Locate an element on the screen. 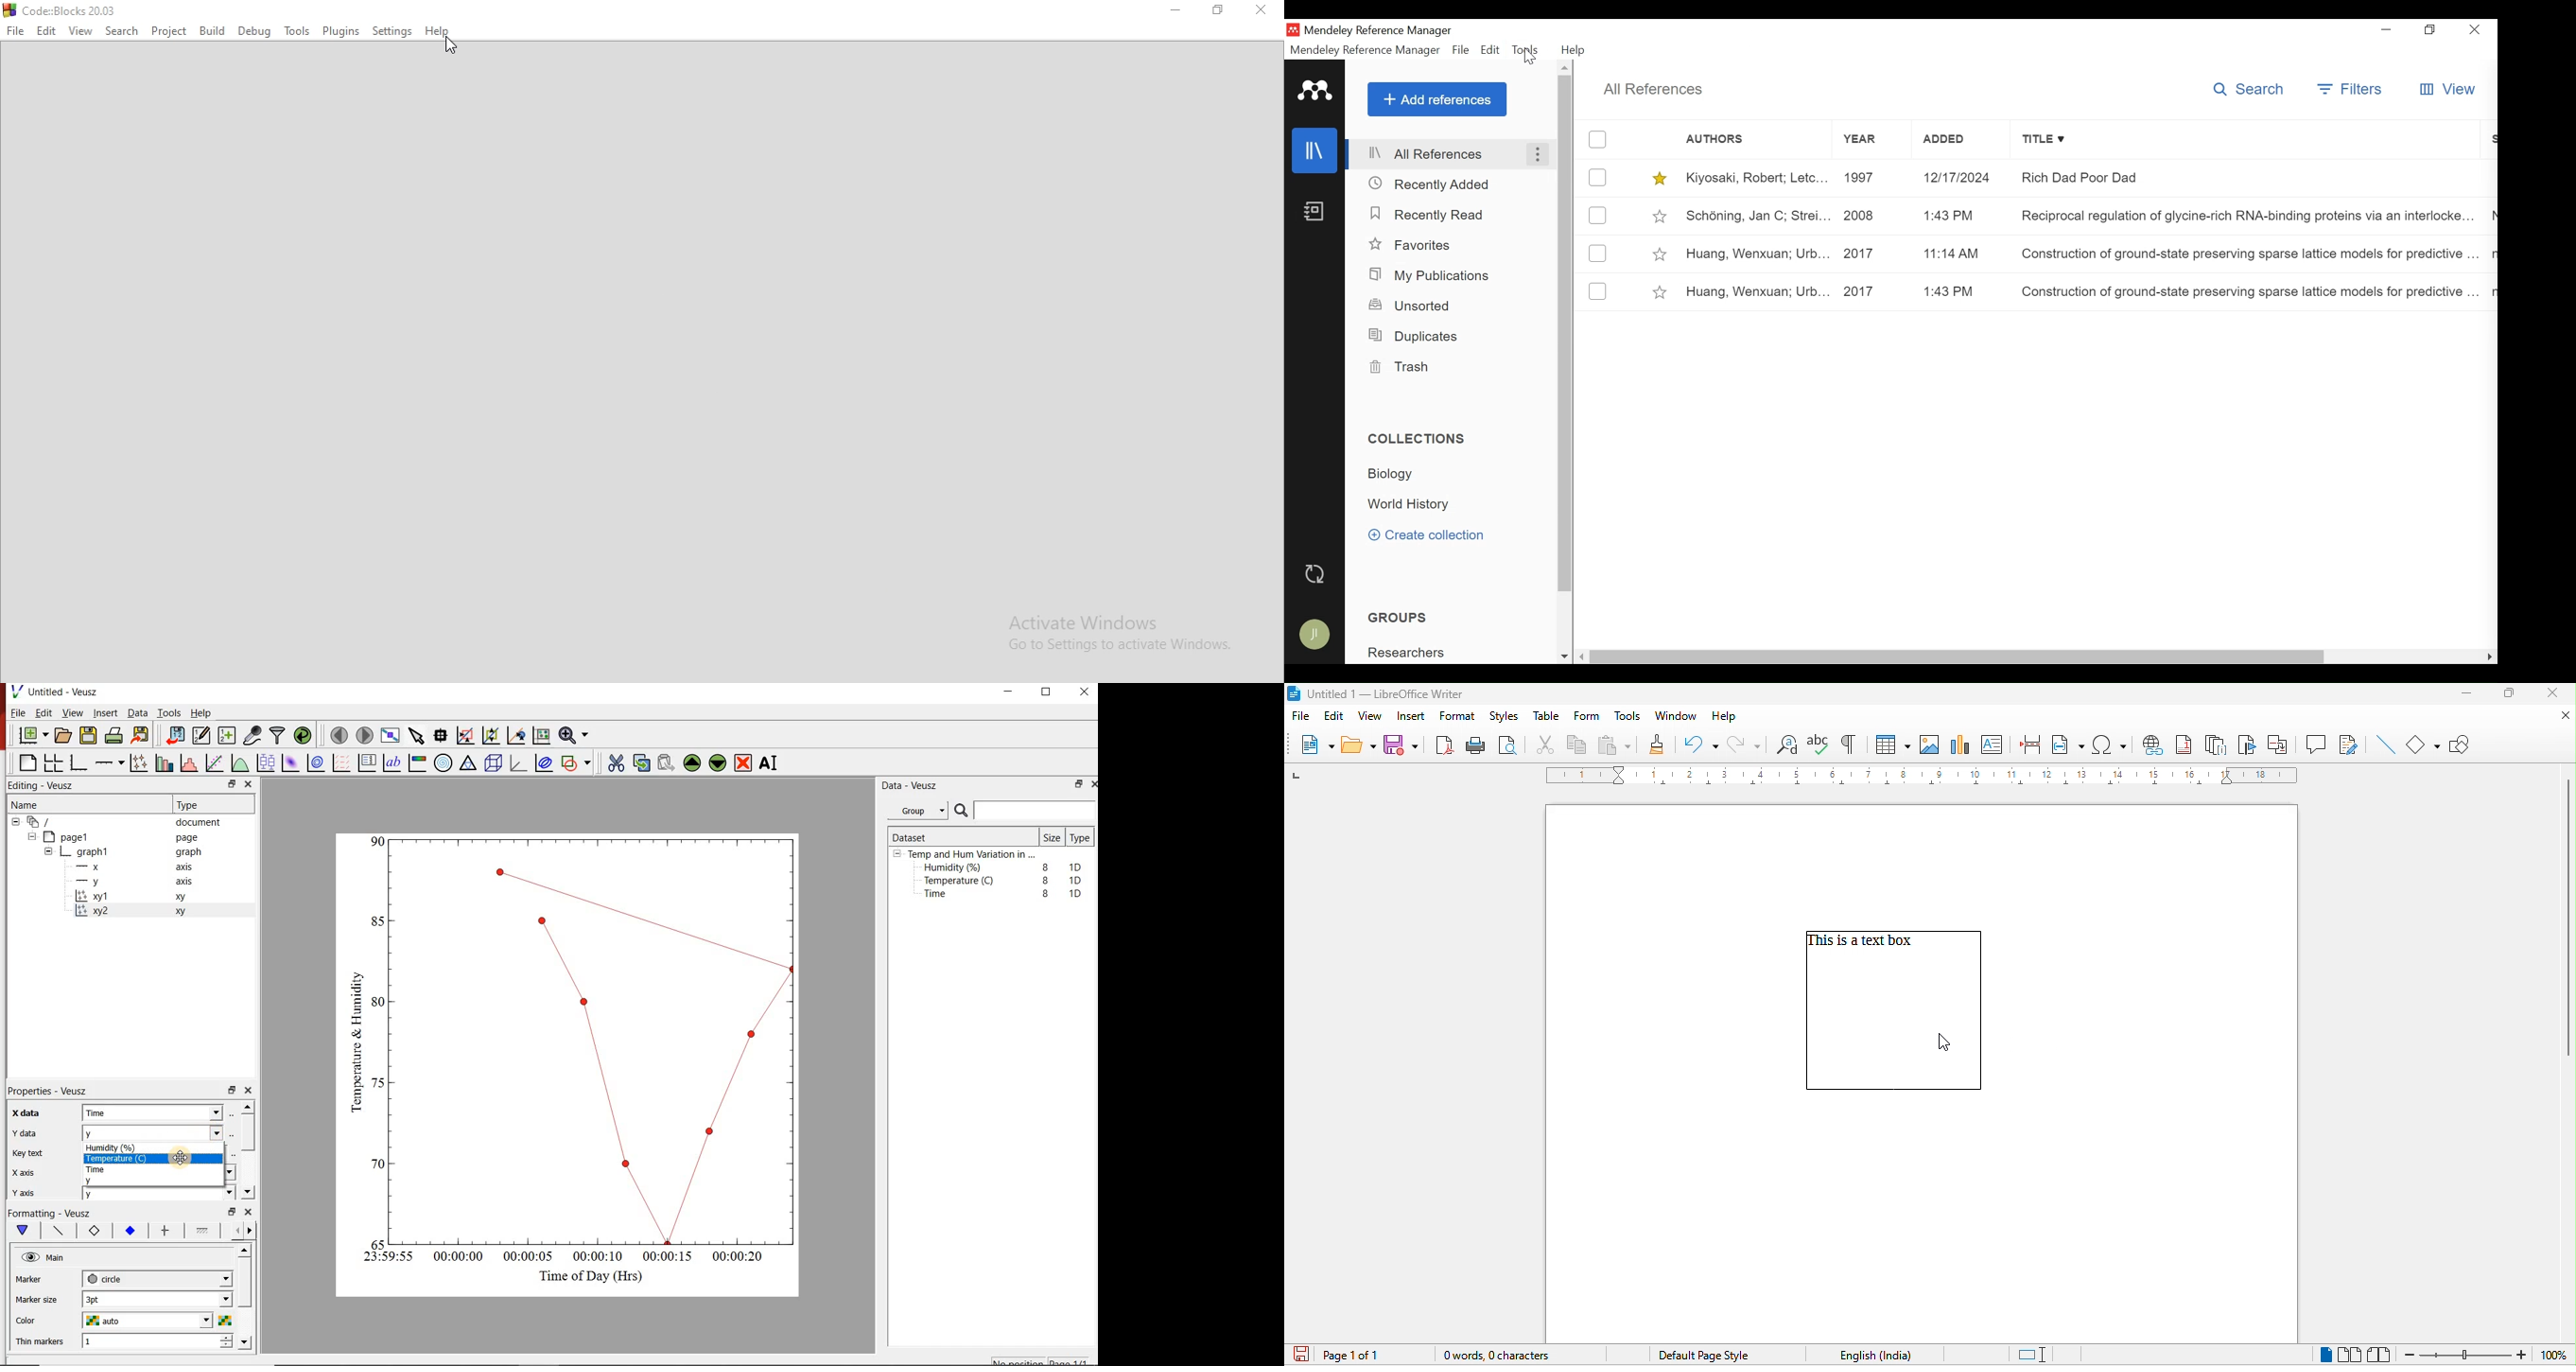 The height and width of the screenshot is (1372, 2576). Rich Dad Poor Dad is located at coordinates (2247, 178).